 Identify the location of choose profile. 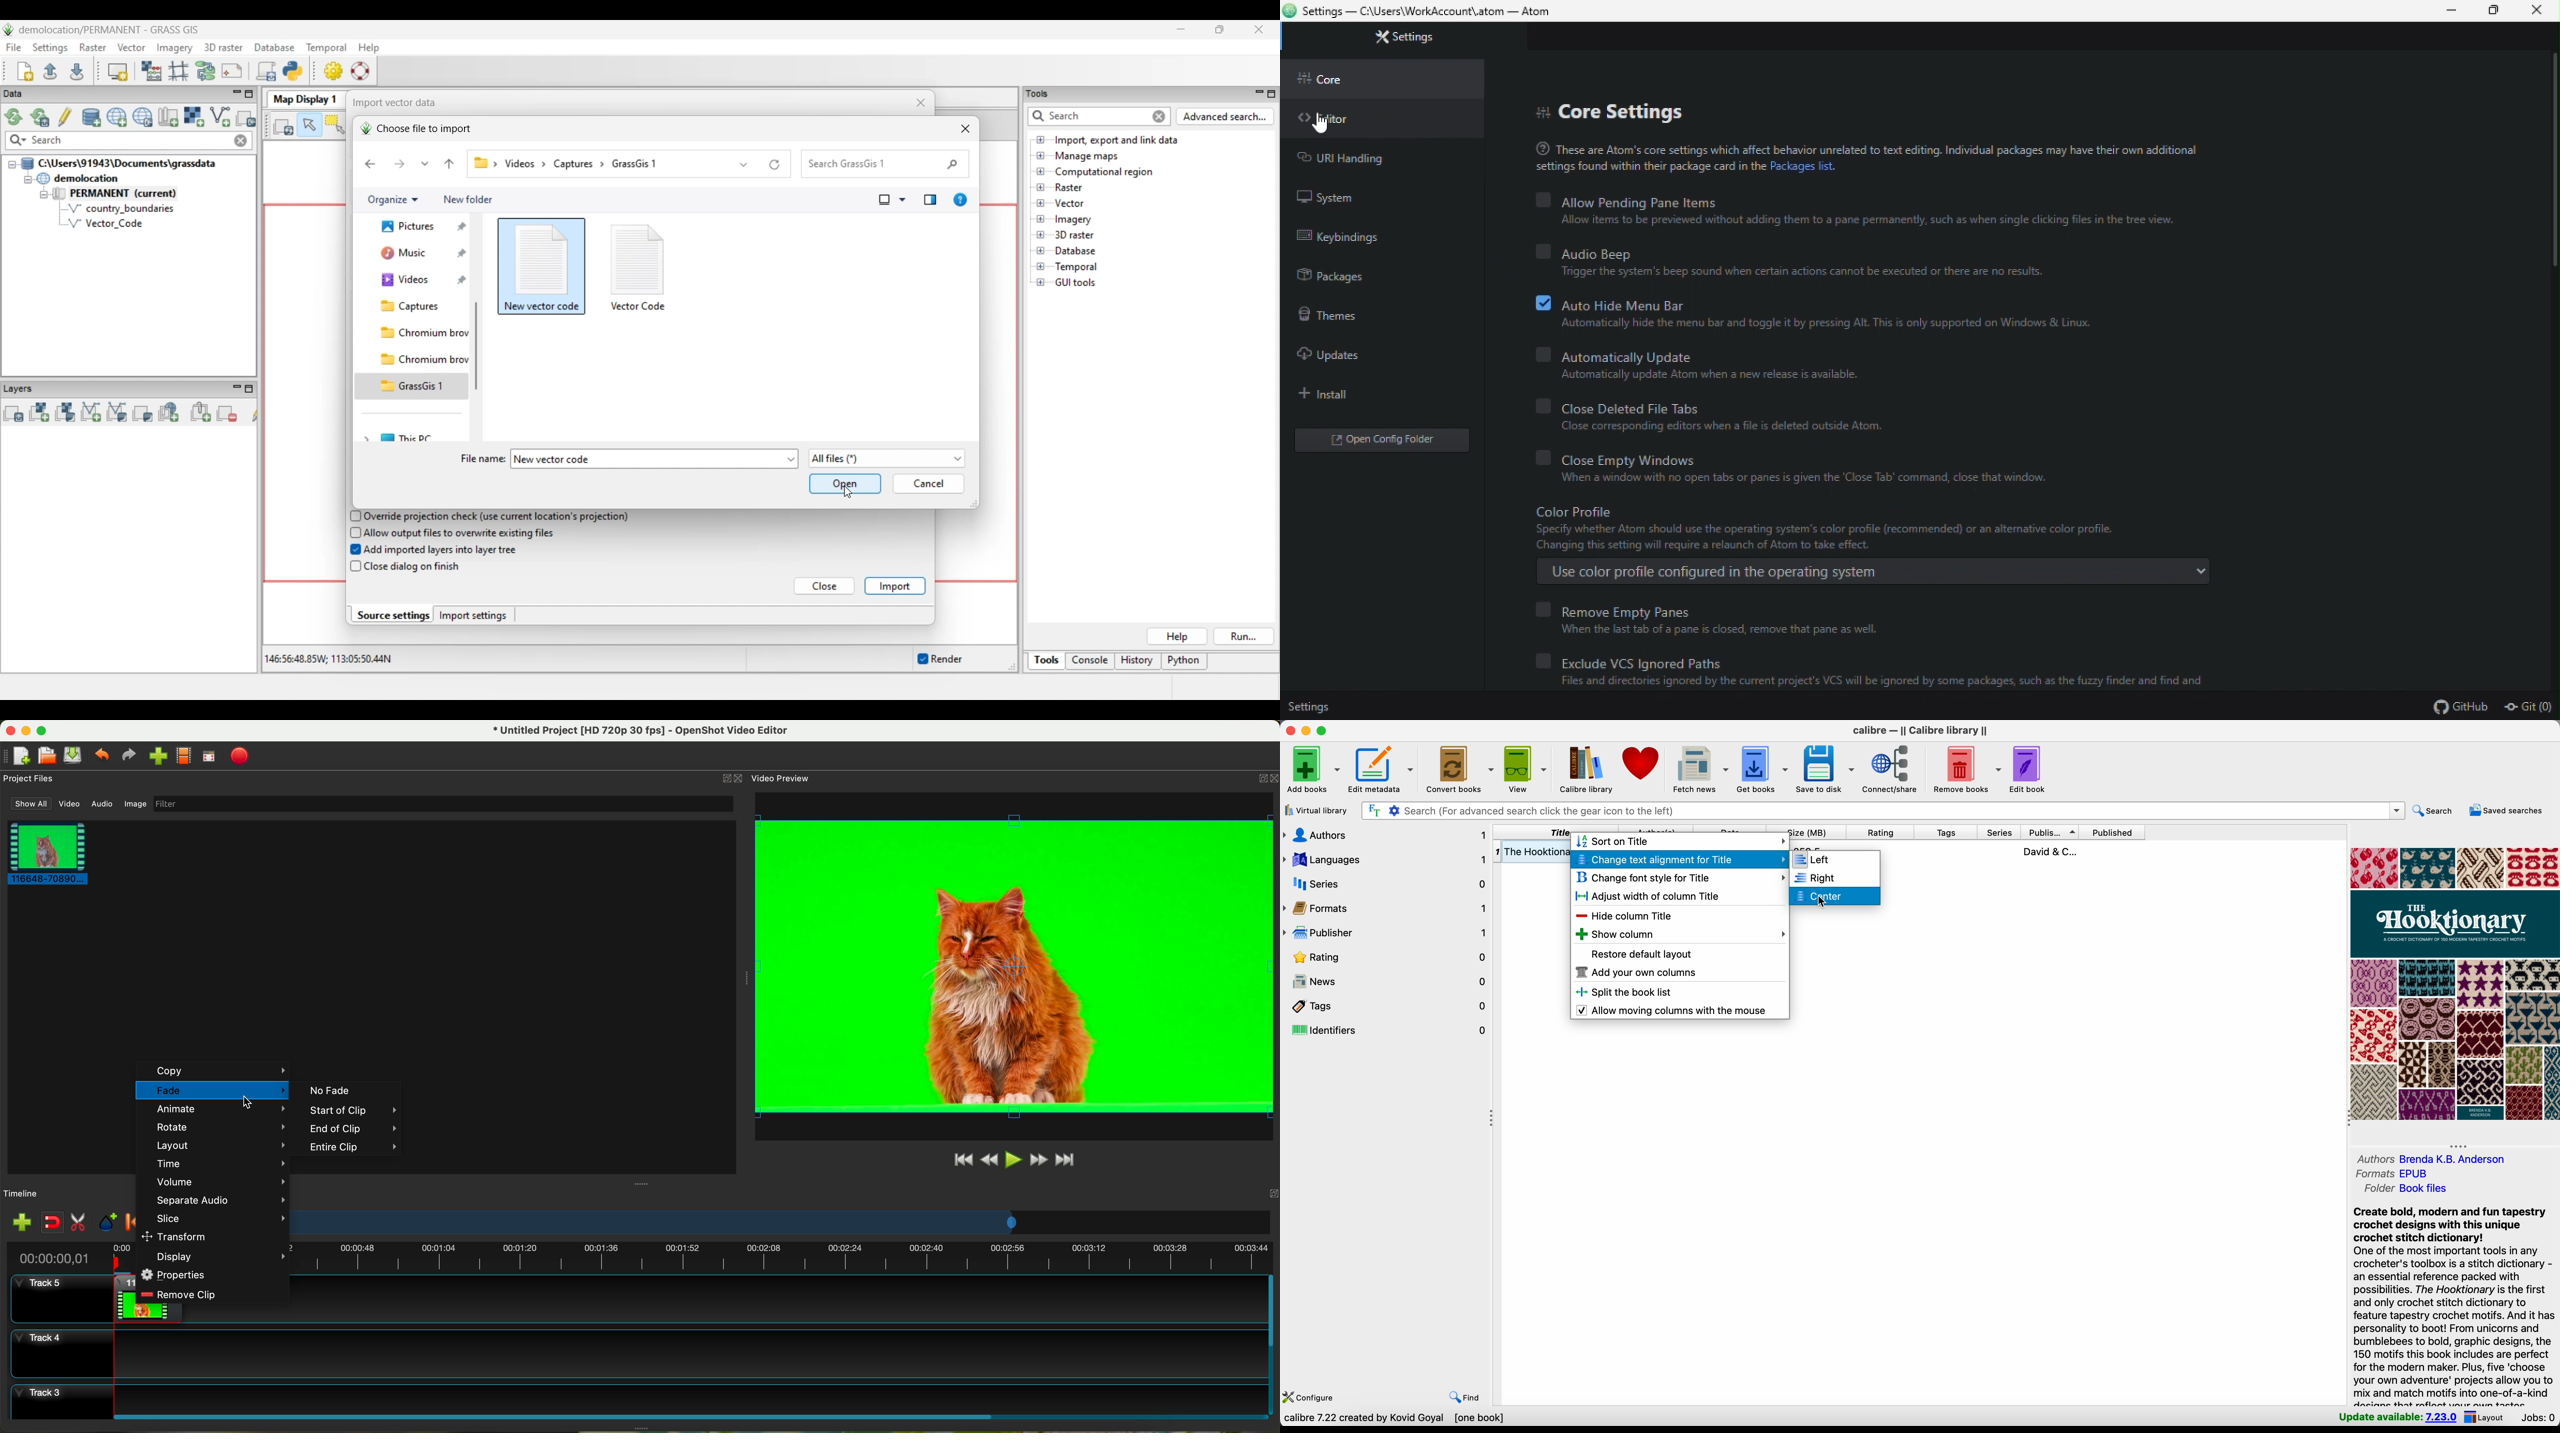
(183, 756).